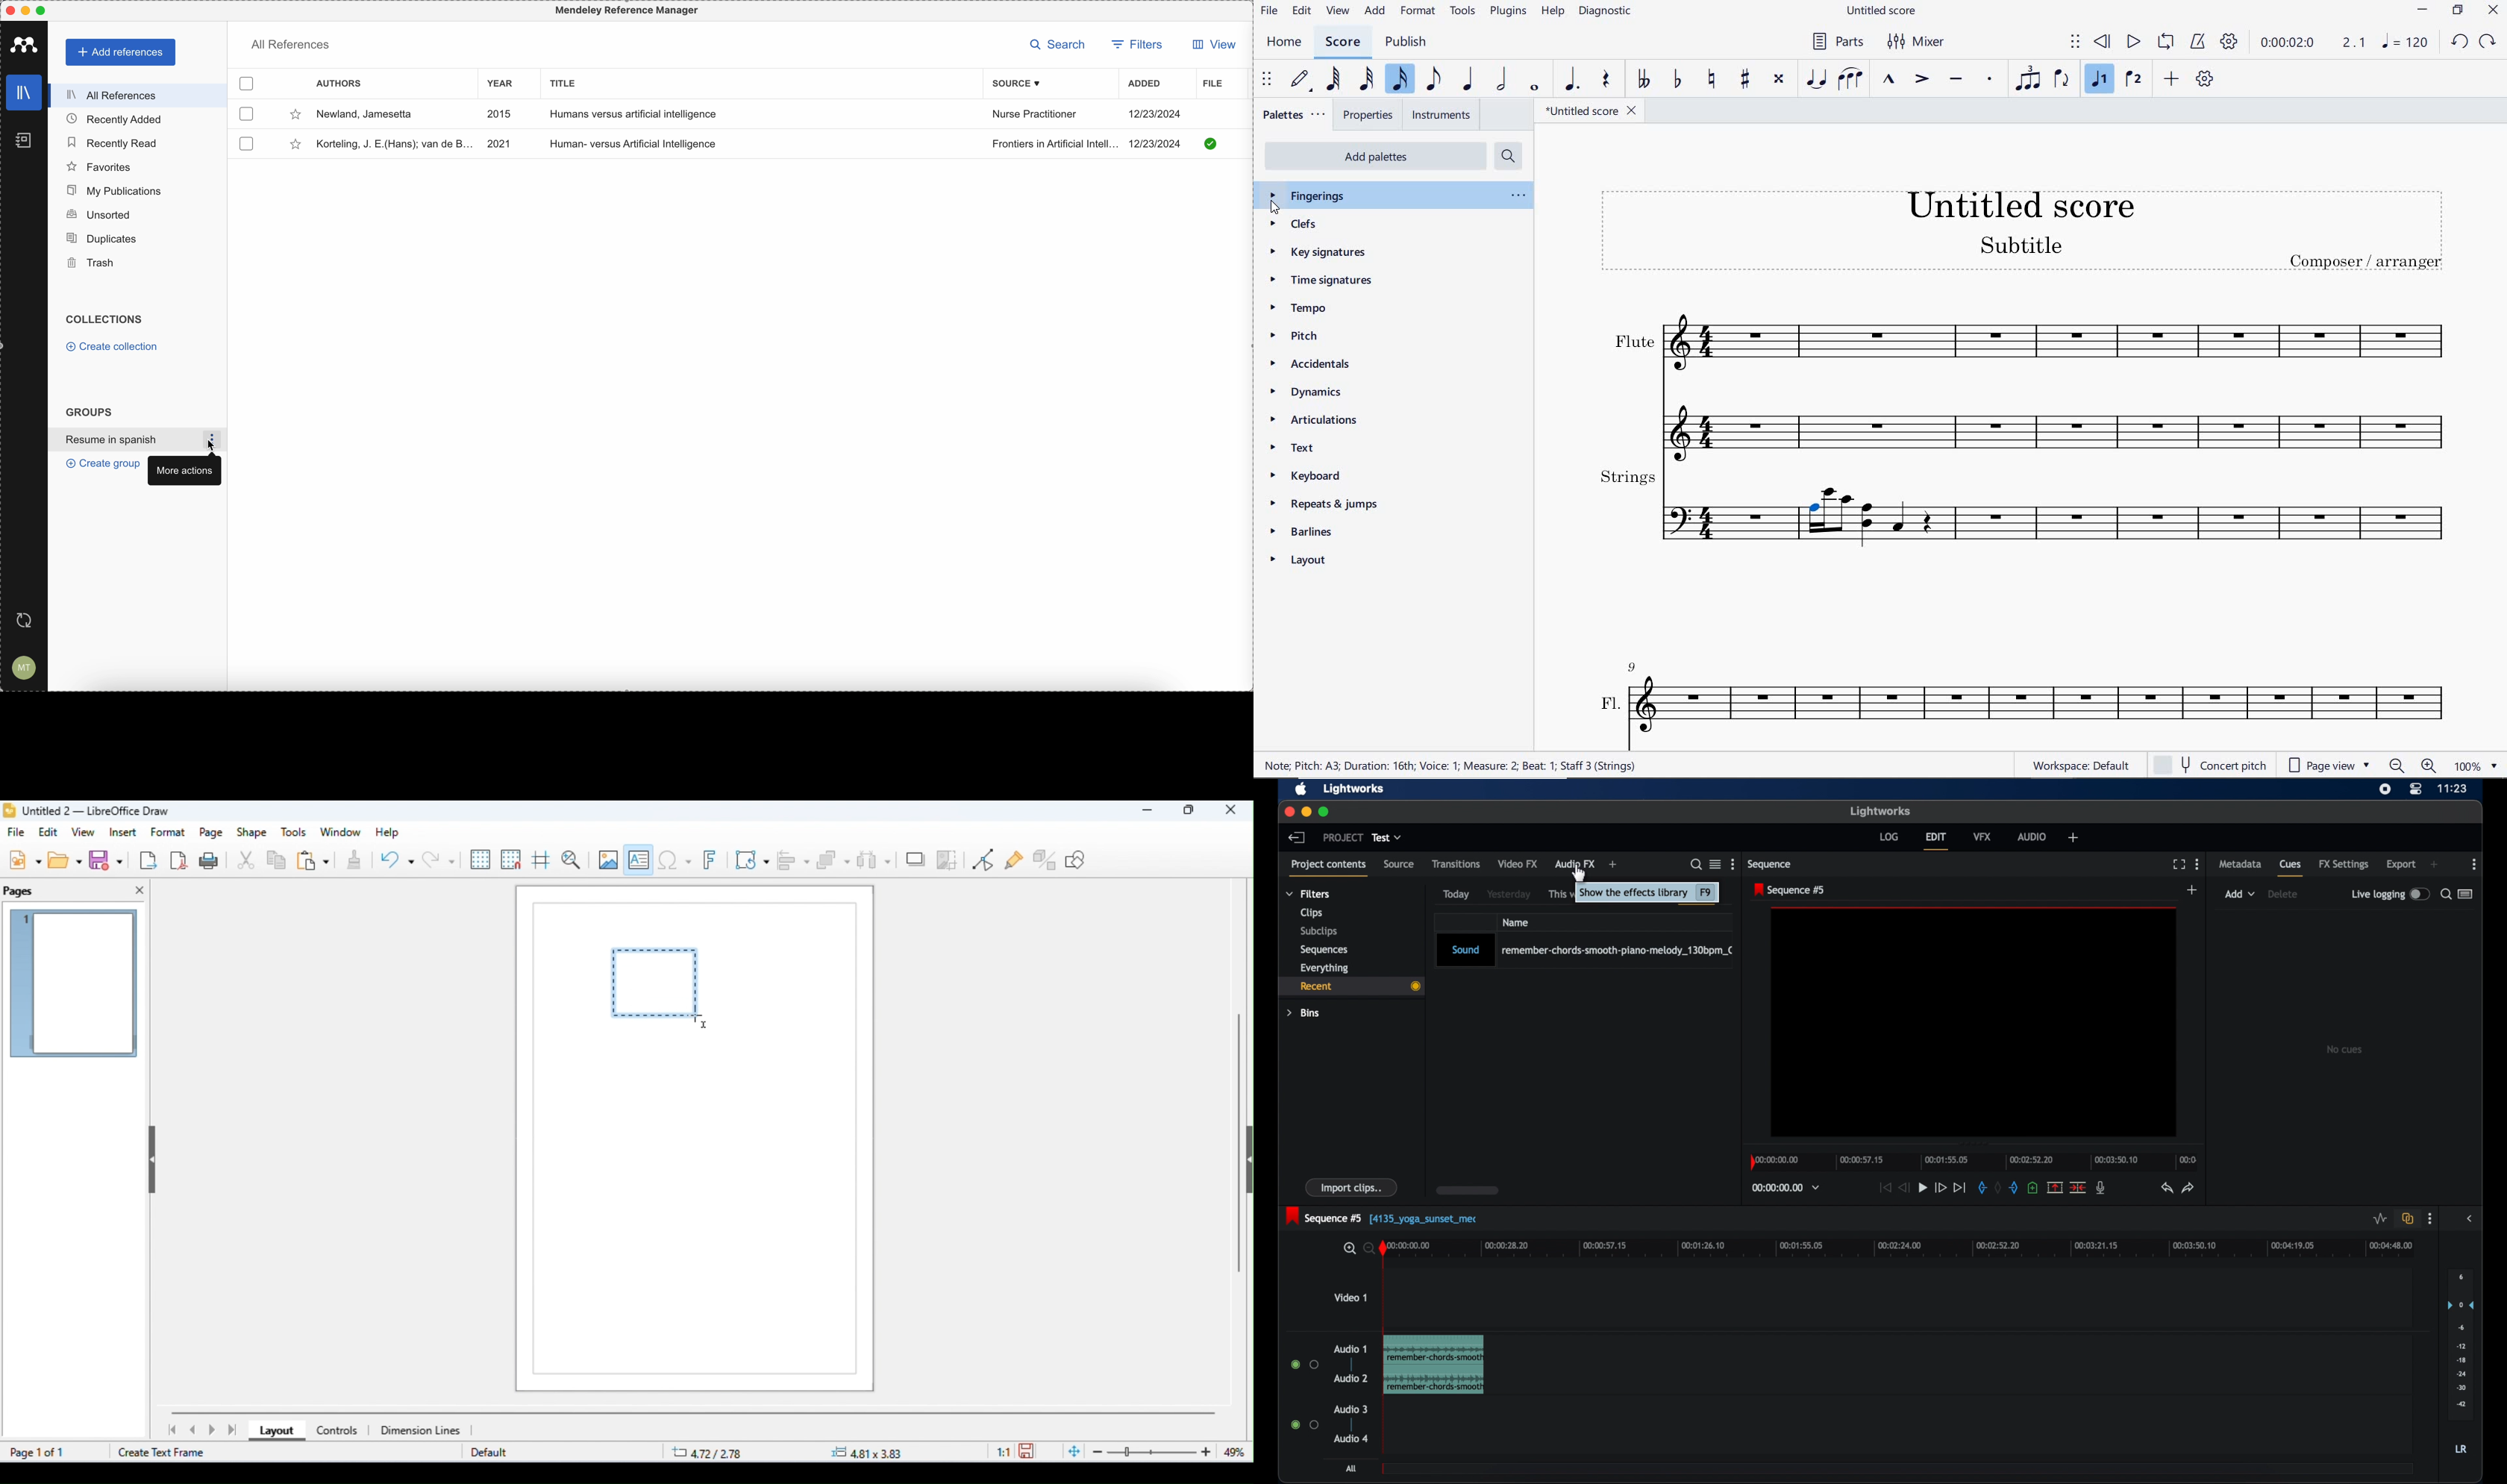 The image size is (2520, 1484). What do you see at coordinates (1035, 116) in the screenshot?
I see `Nurse Practioner` at bounding box center [1035, 116].